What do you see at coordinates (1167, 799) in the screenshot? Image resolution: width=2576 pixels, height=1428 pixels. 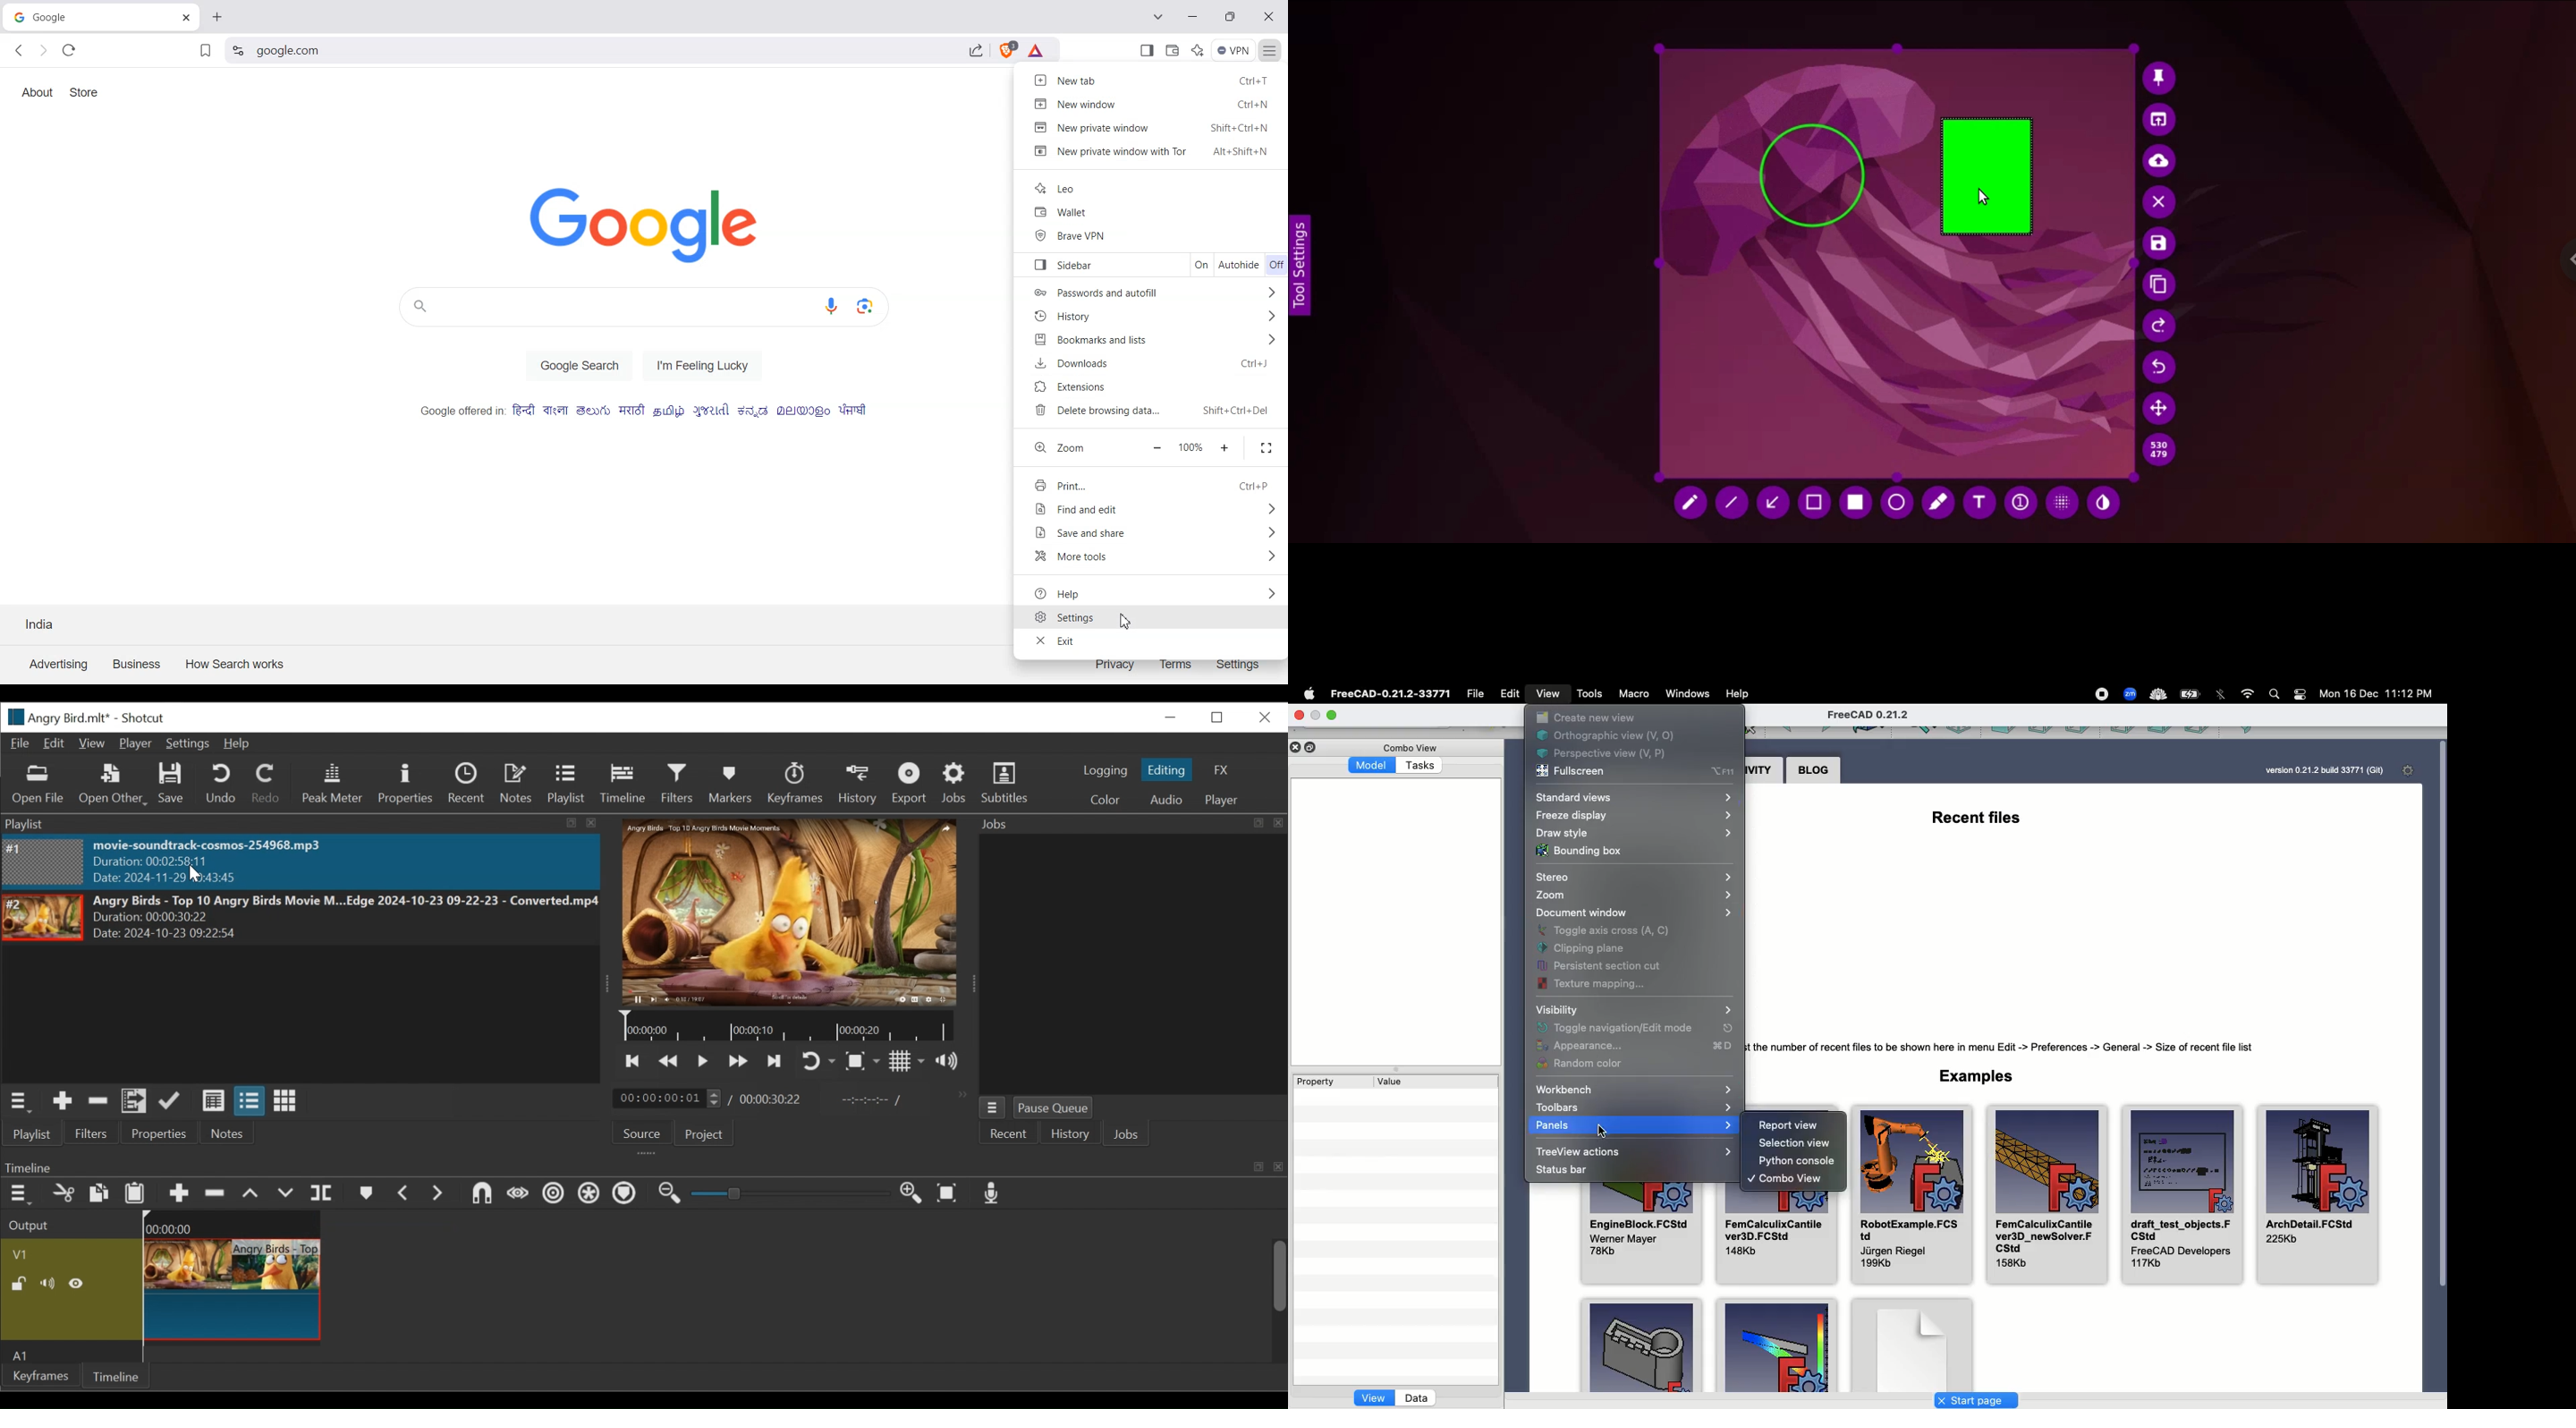 I see `Audio` at bounding box center [1167, 799].